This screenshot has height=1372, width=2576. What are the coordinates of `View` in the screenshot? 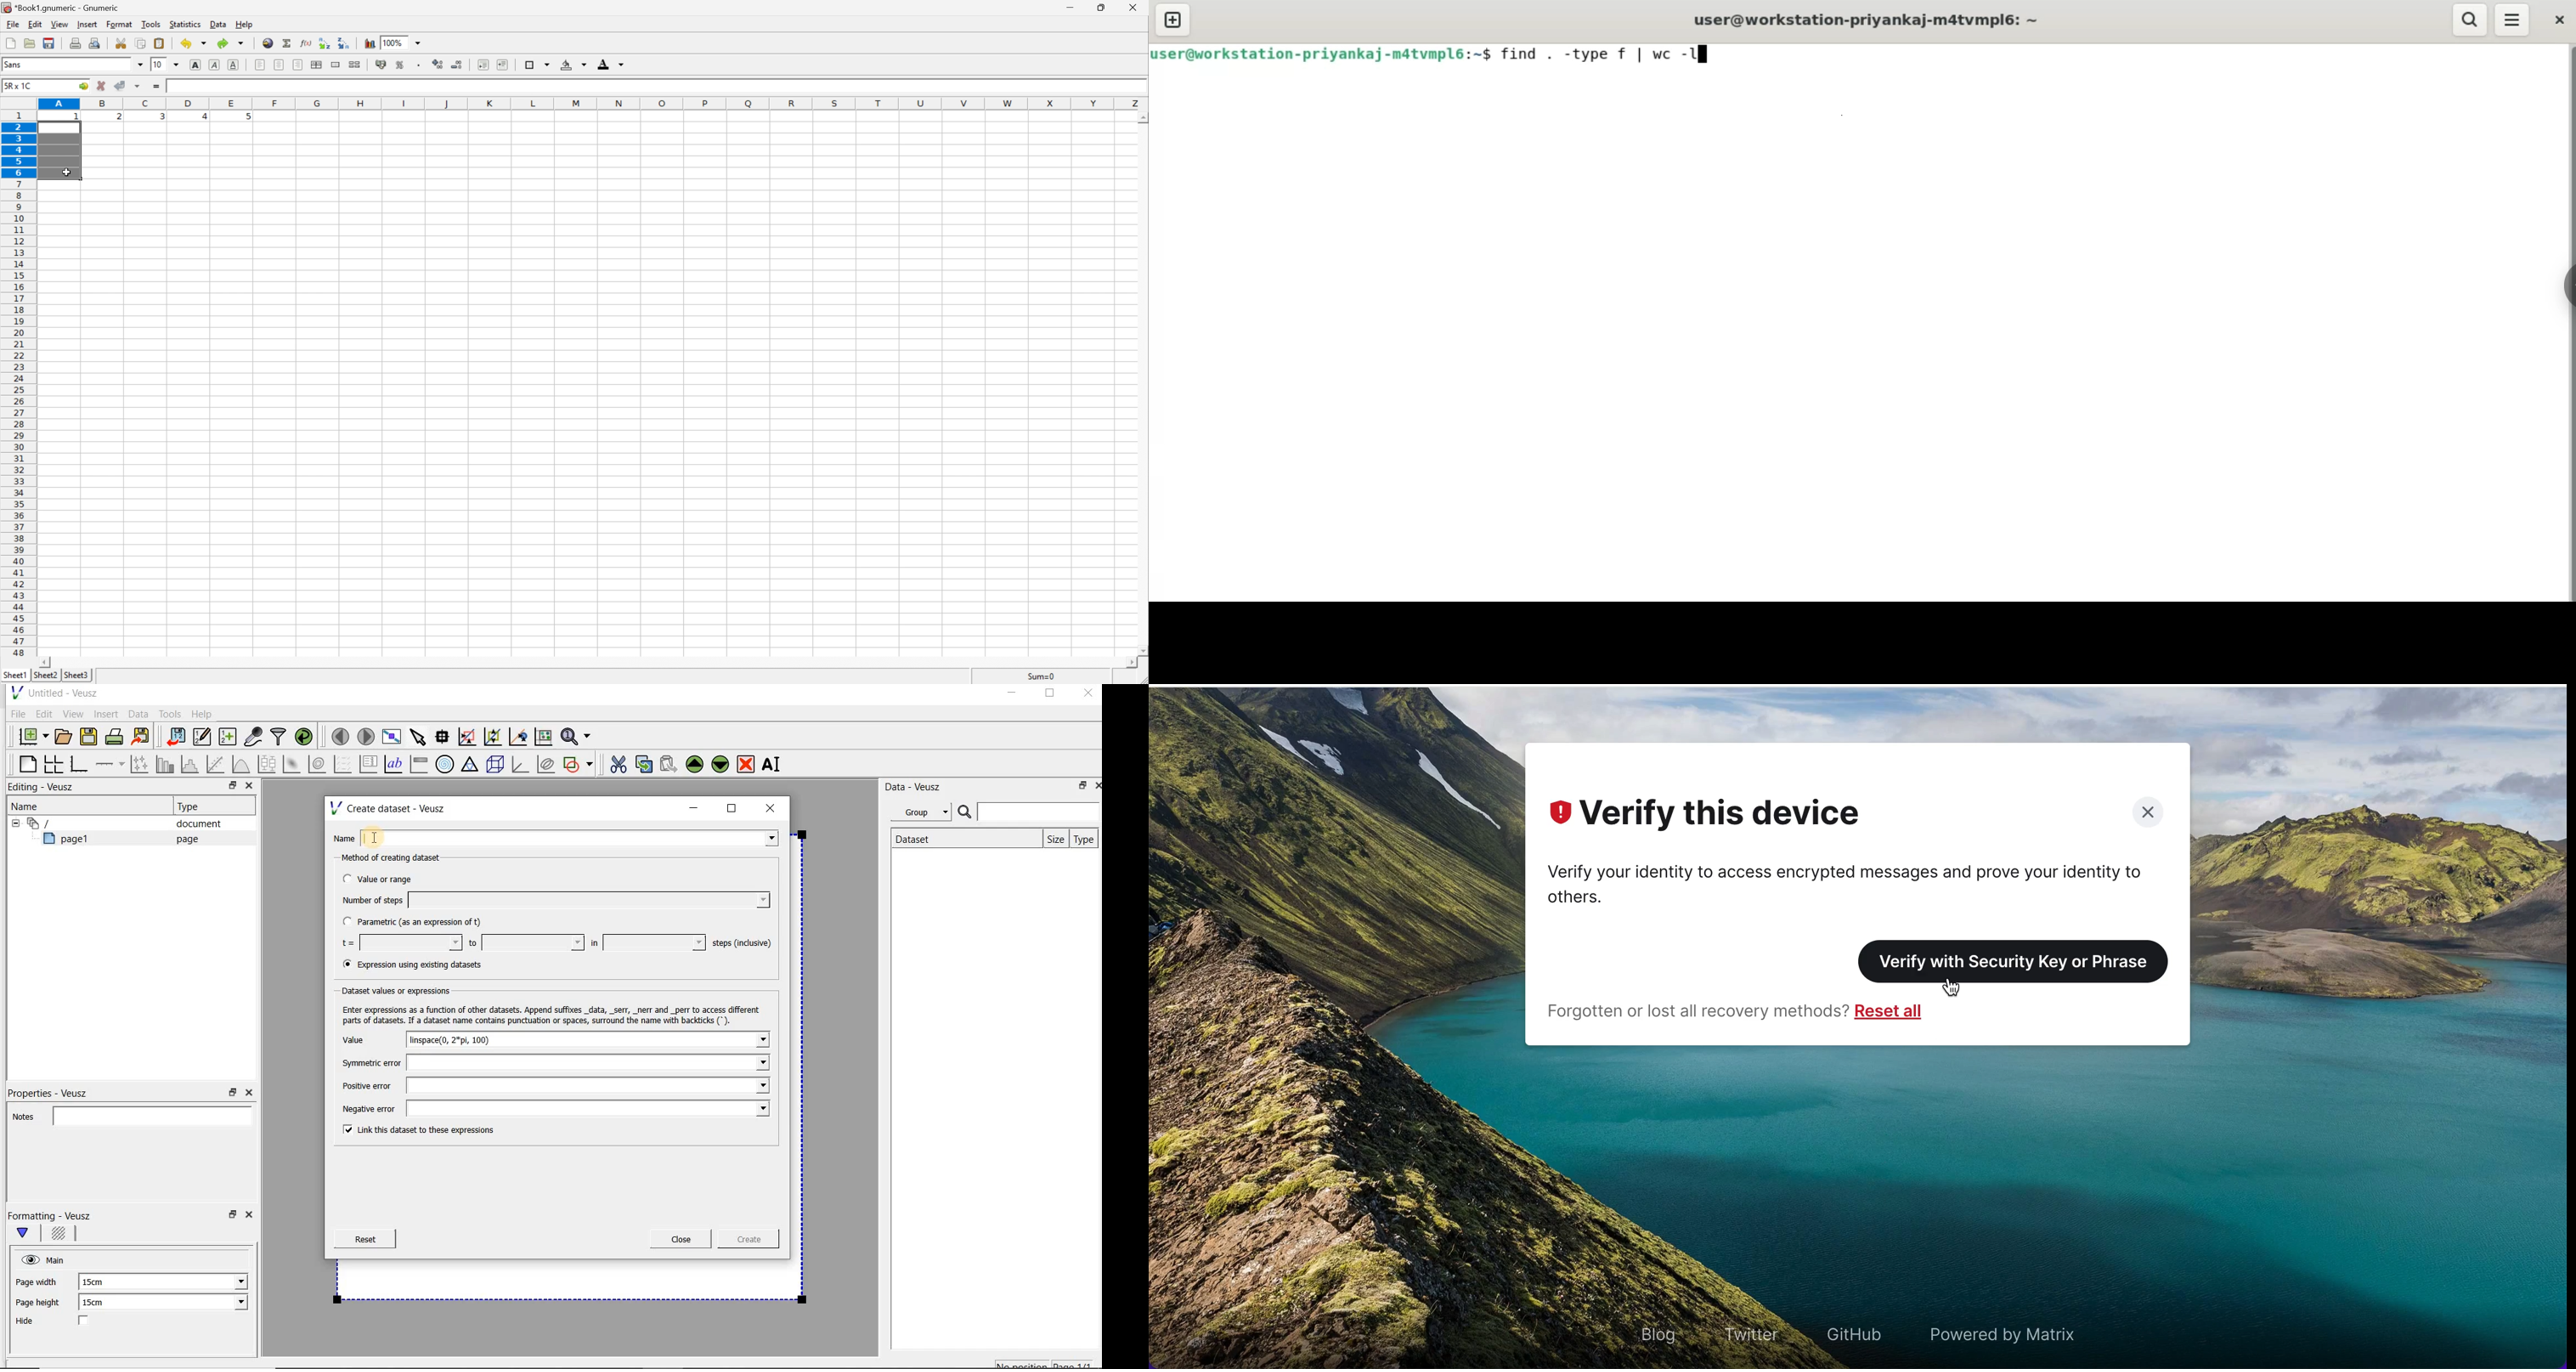 It's located at (73, 712).